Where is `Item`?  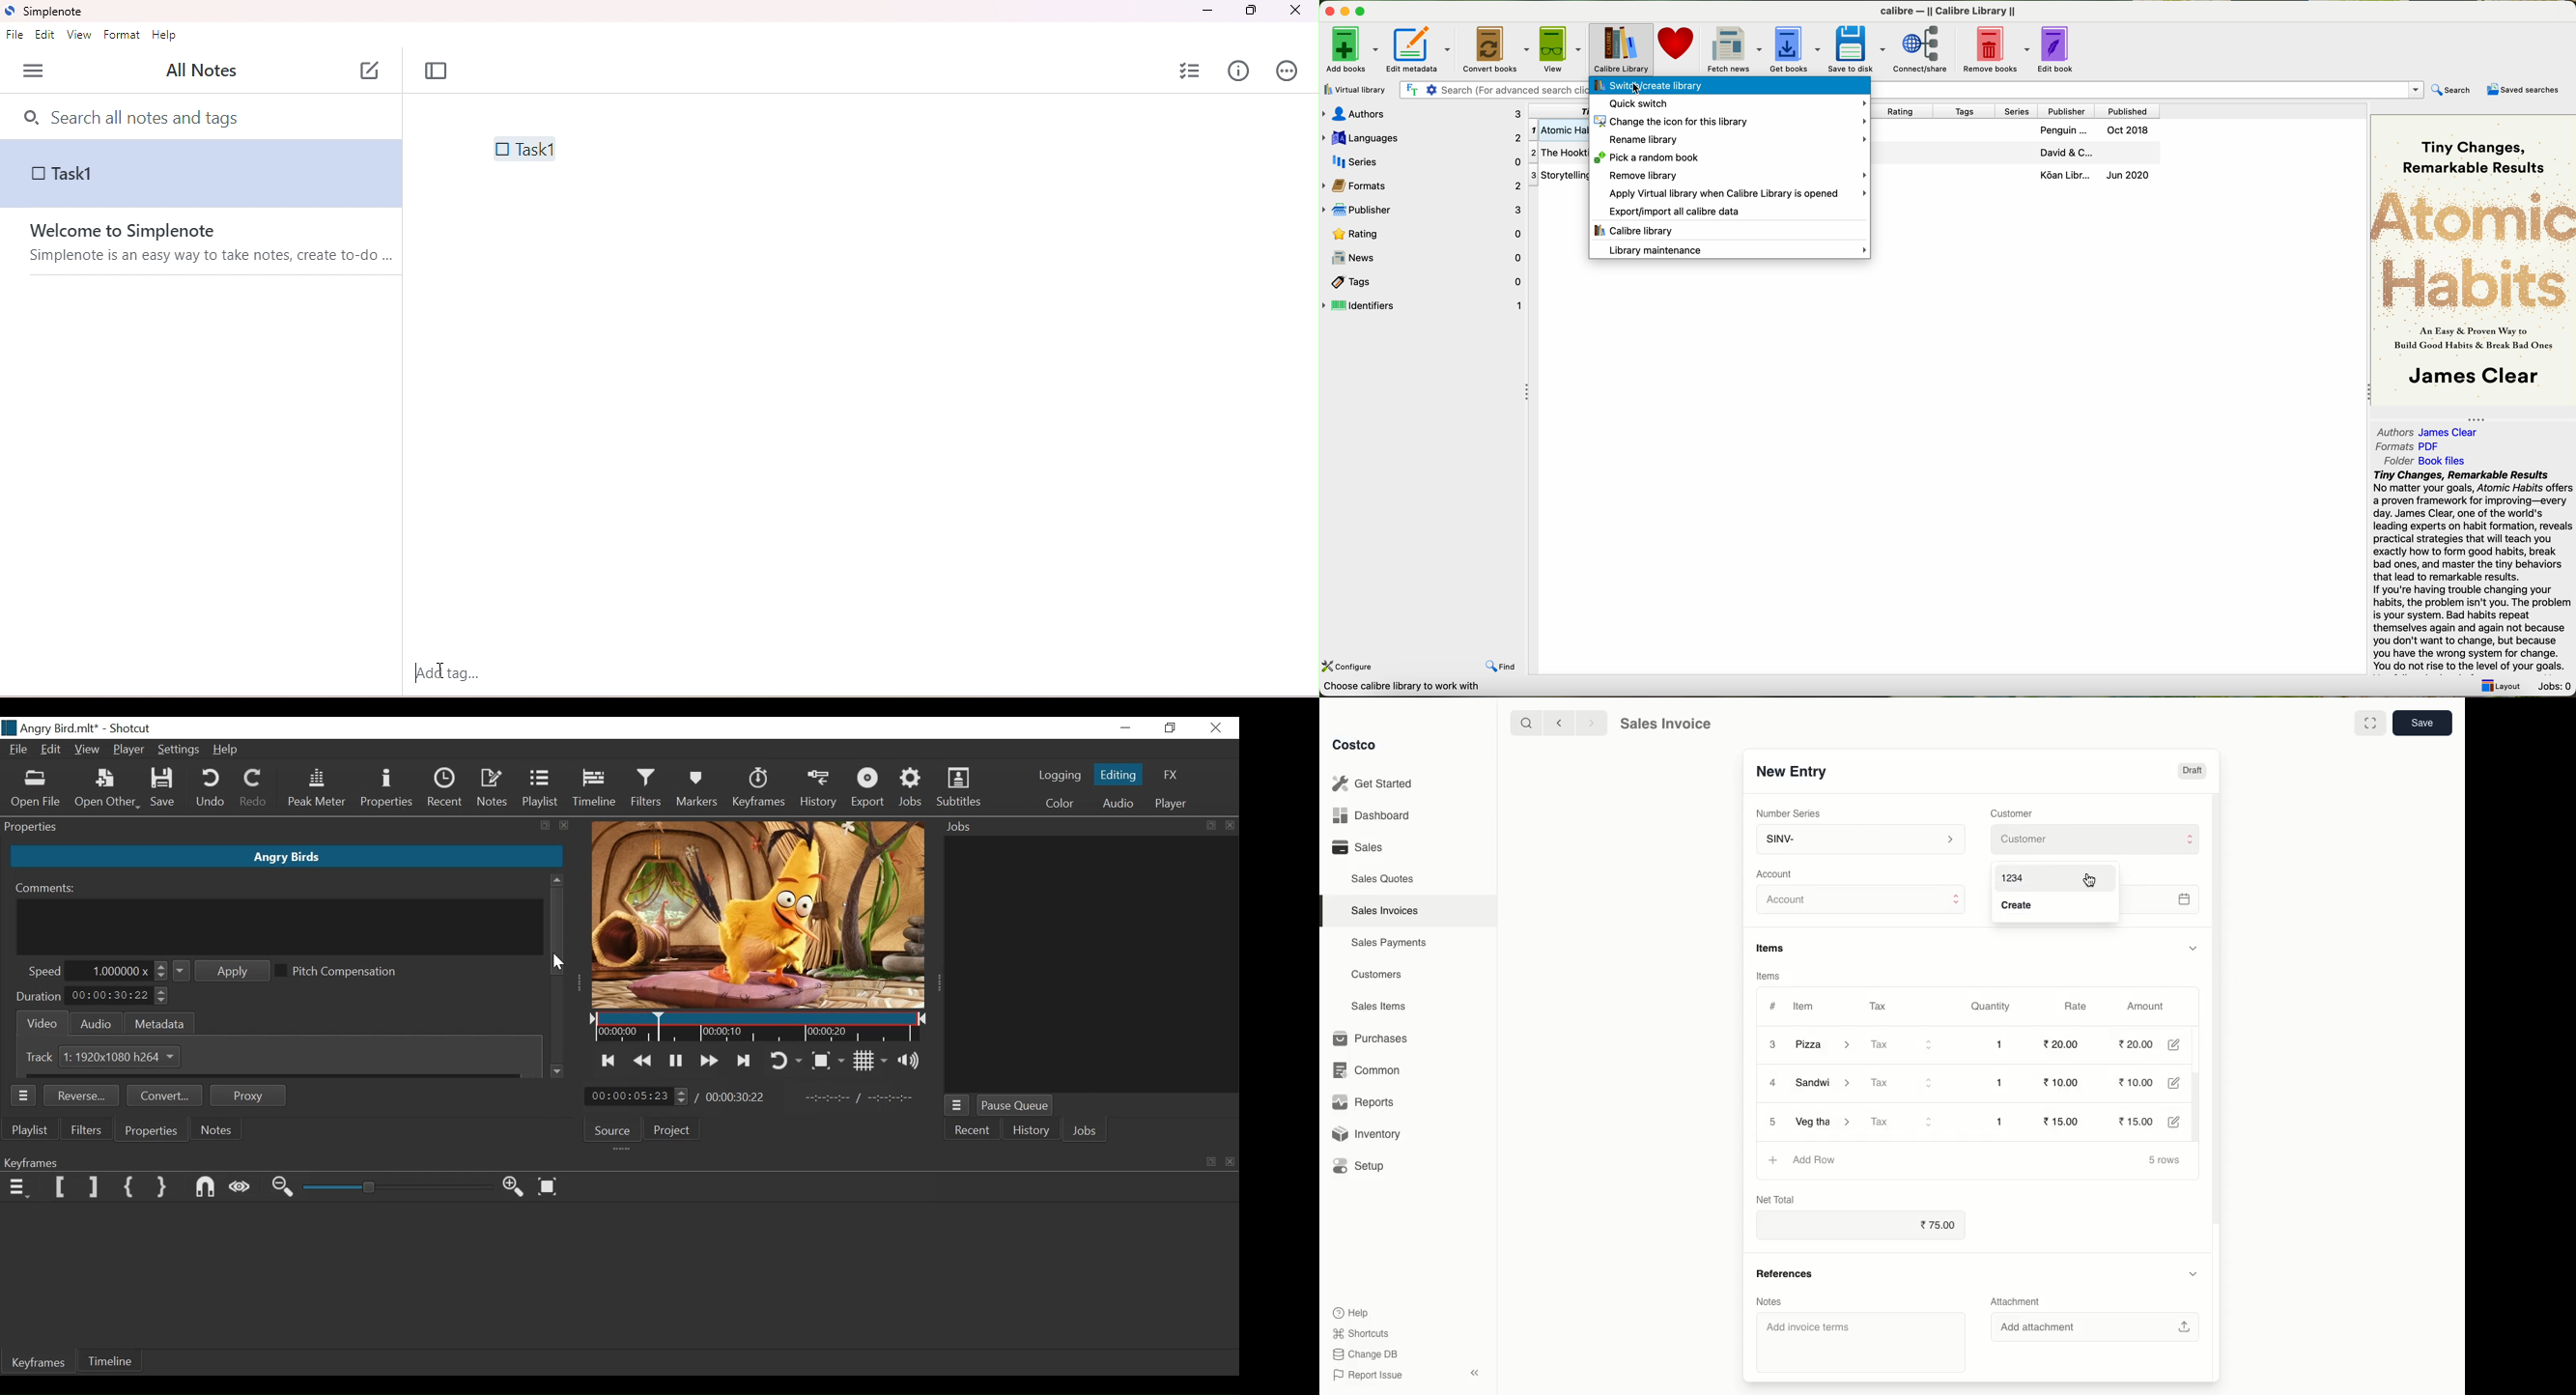 Item is located at coordinates (1806, 1008).